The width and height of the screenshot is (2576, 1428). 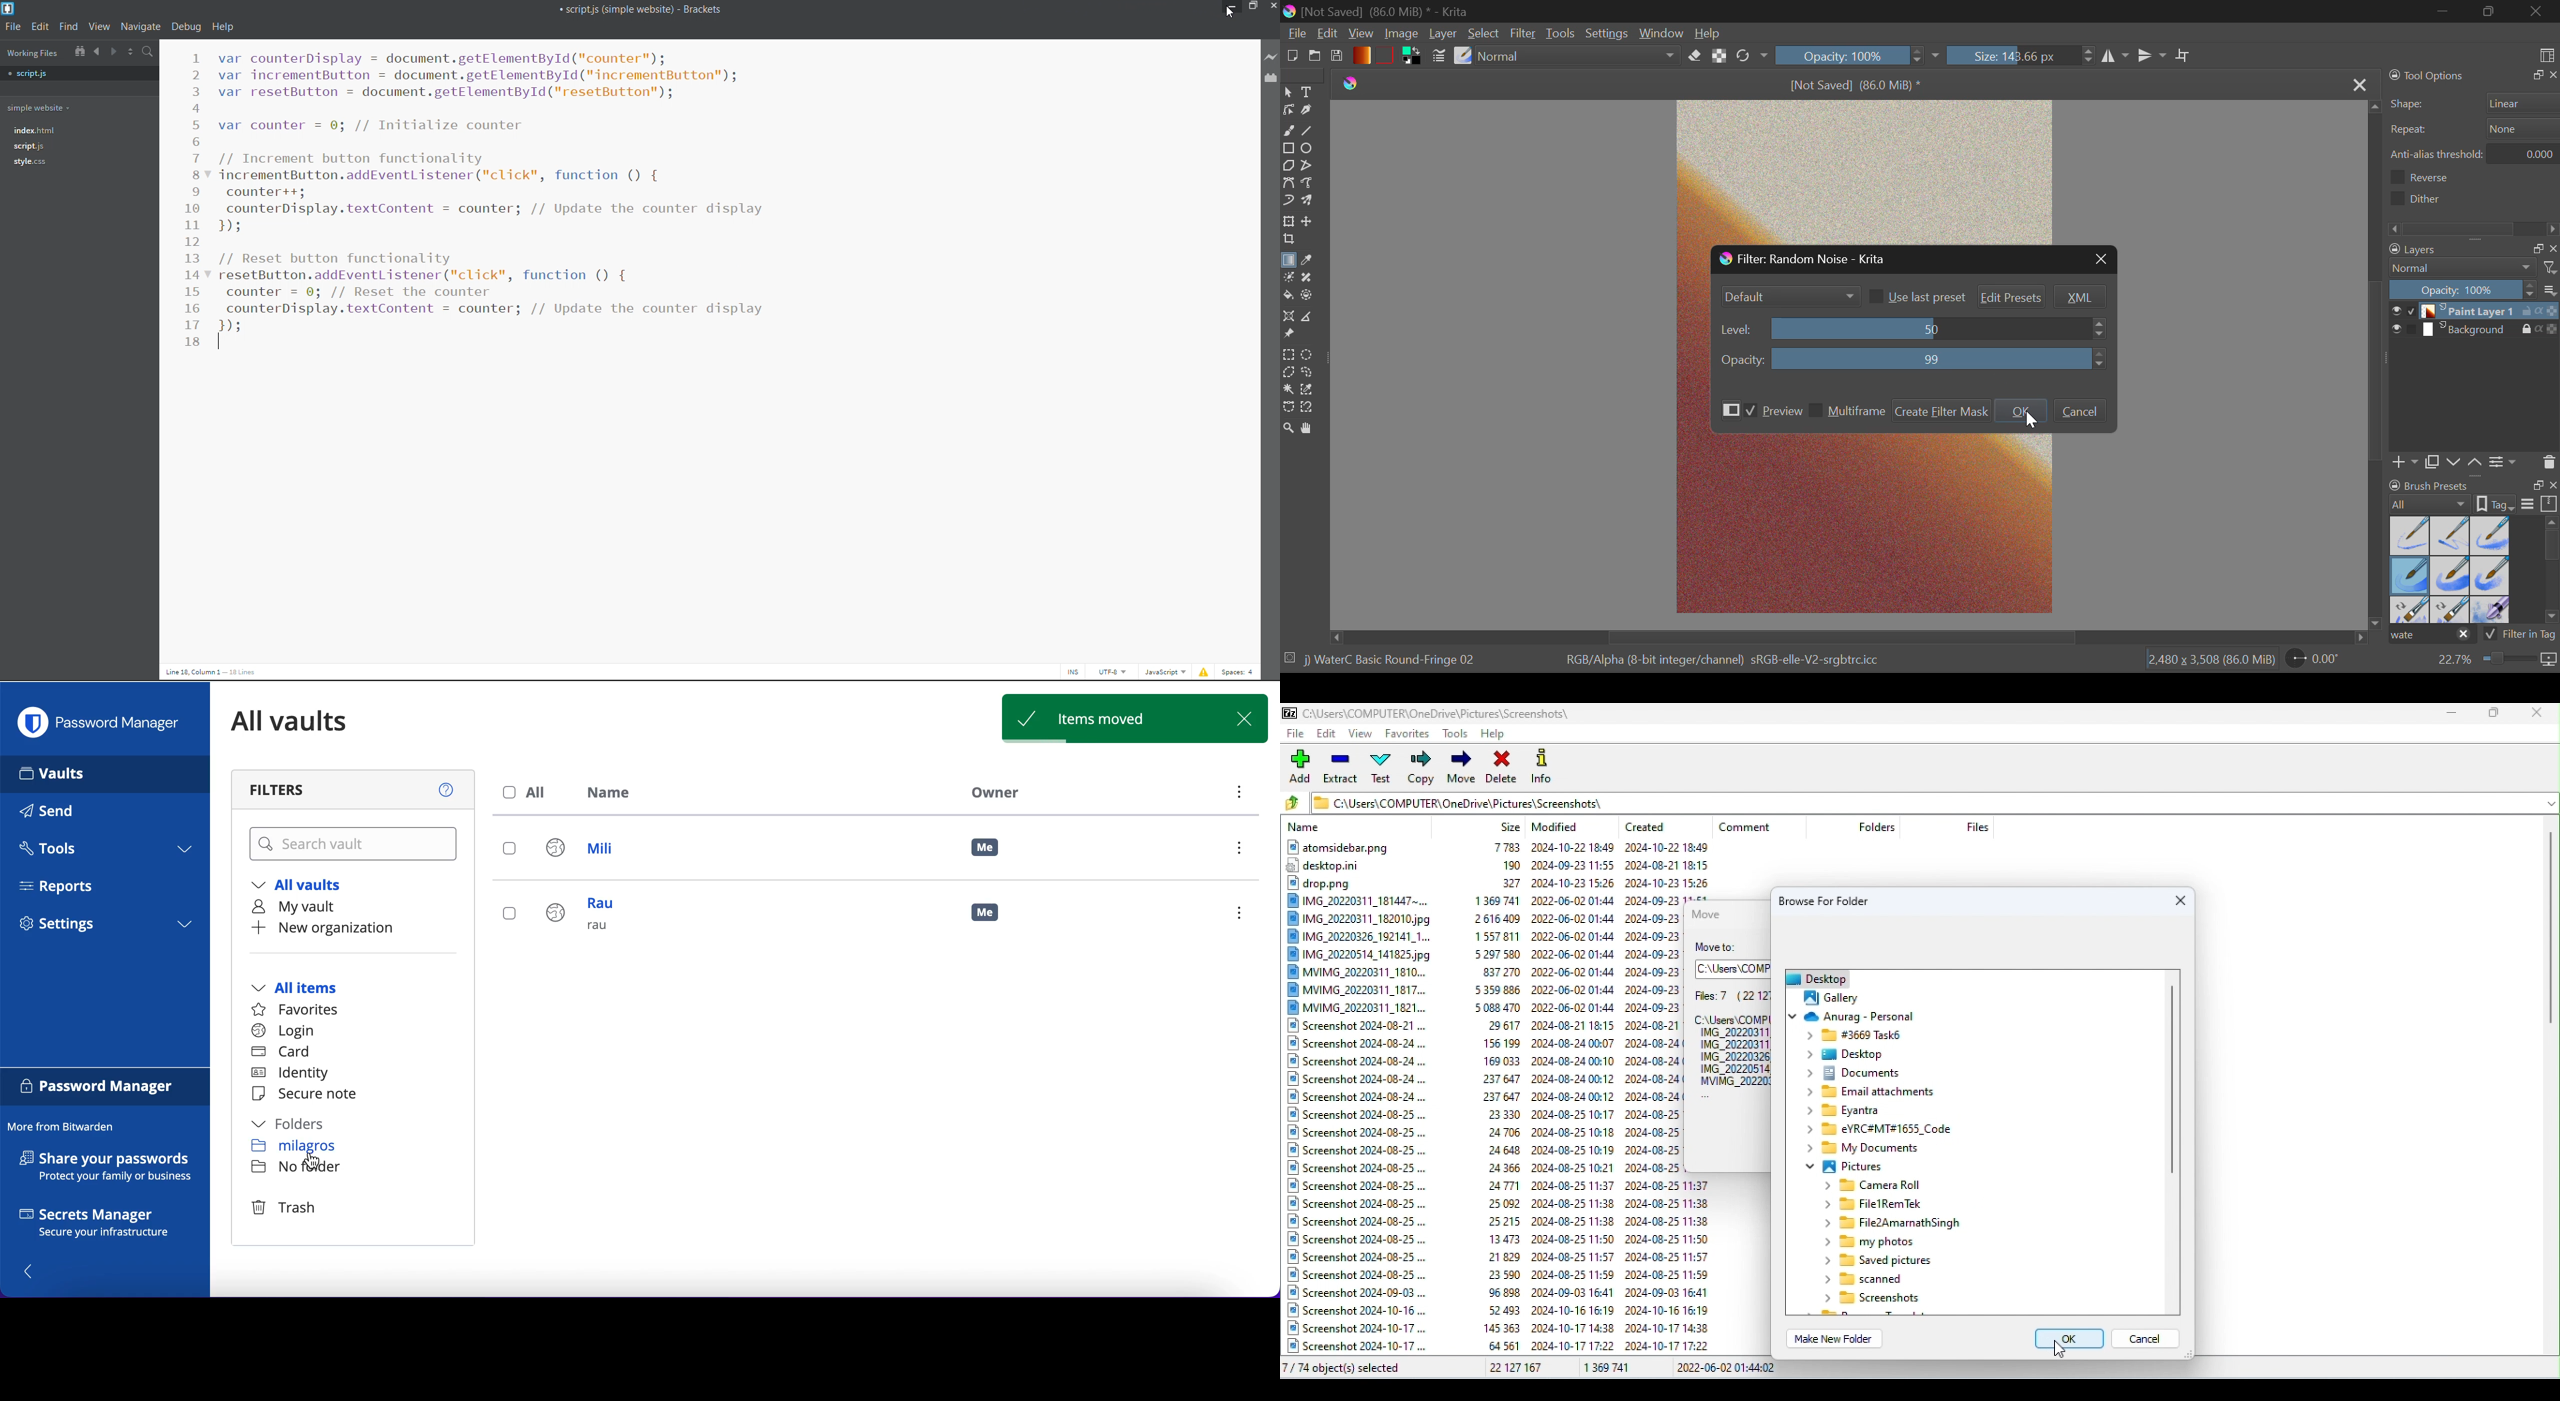 I want to click on menu, so click(x=1238, y=794).